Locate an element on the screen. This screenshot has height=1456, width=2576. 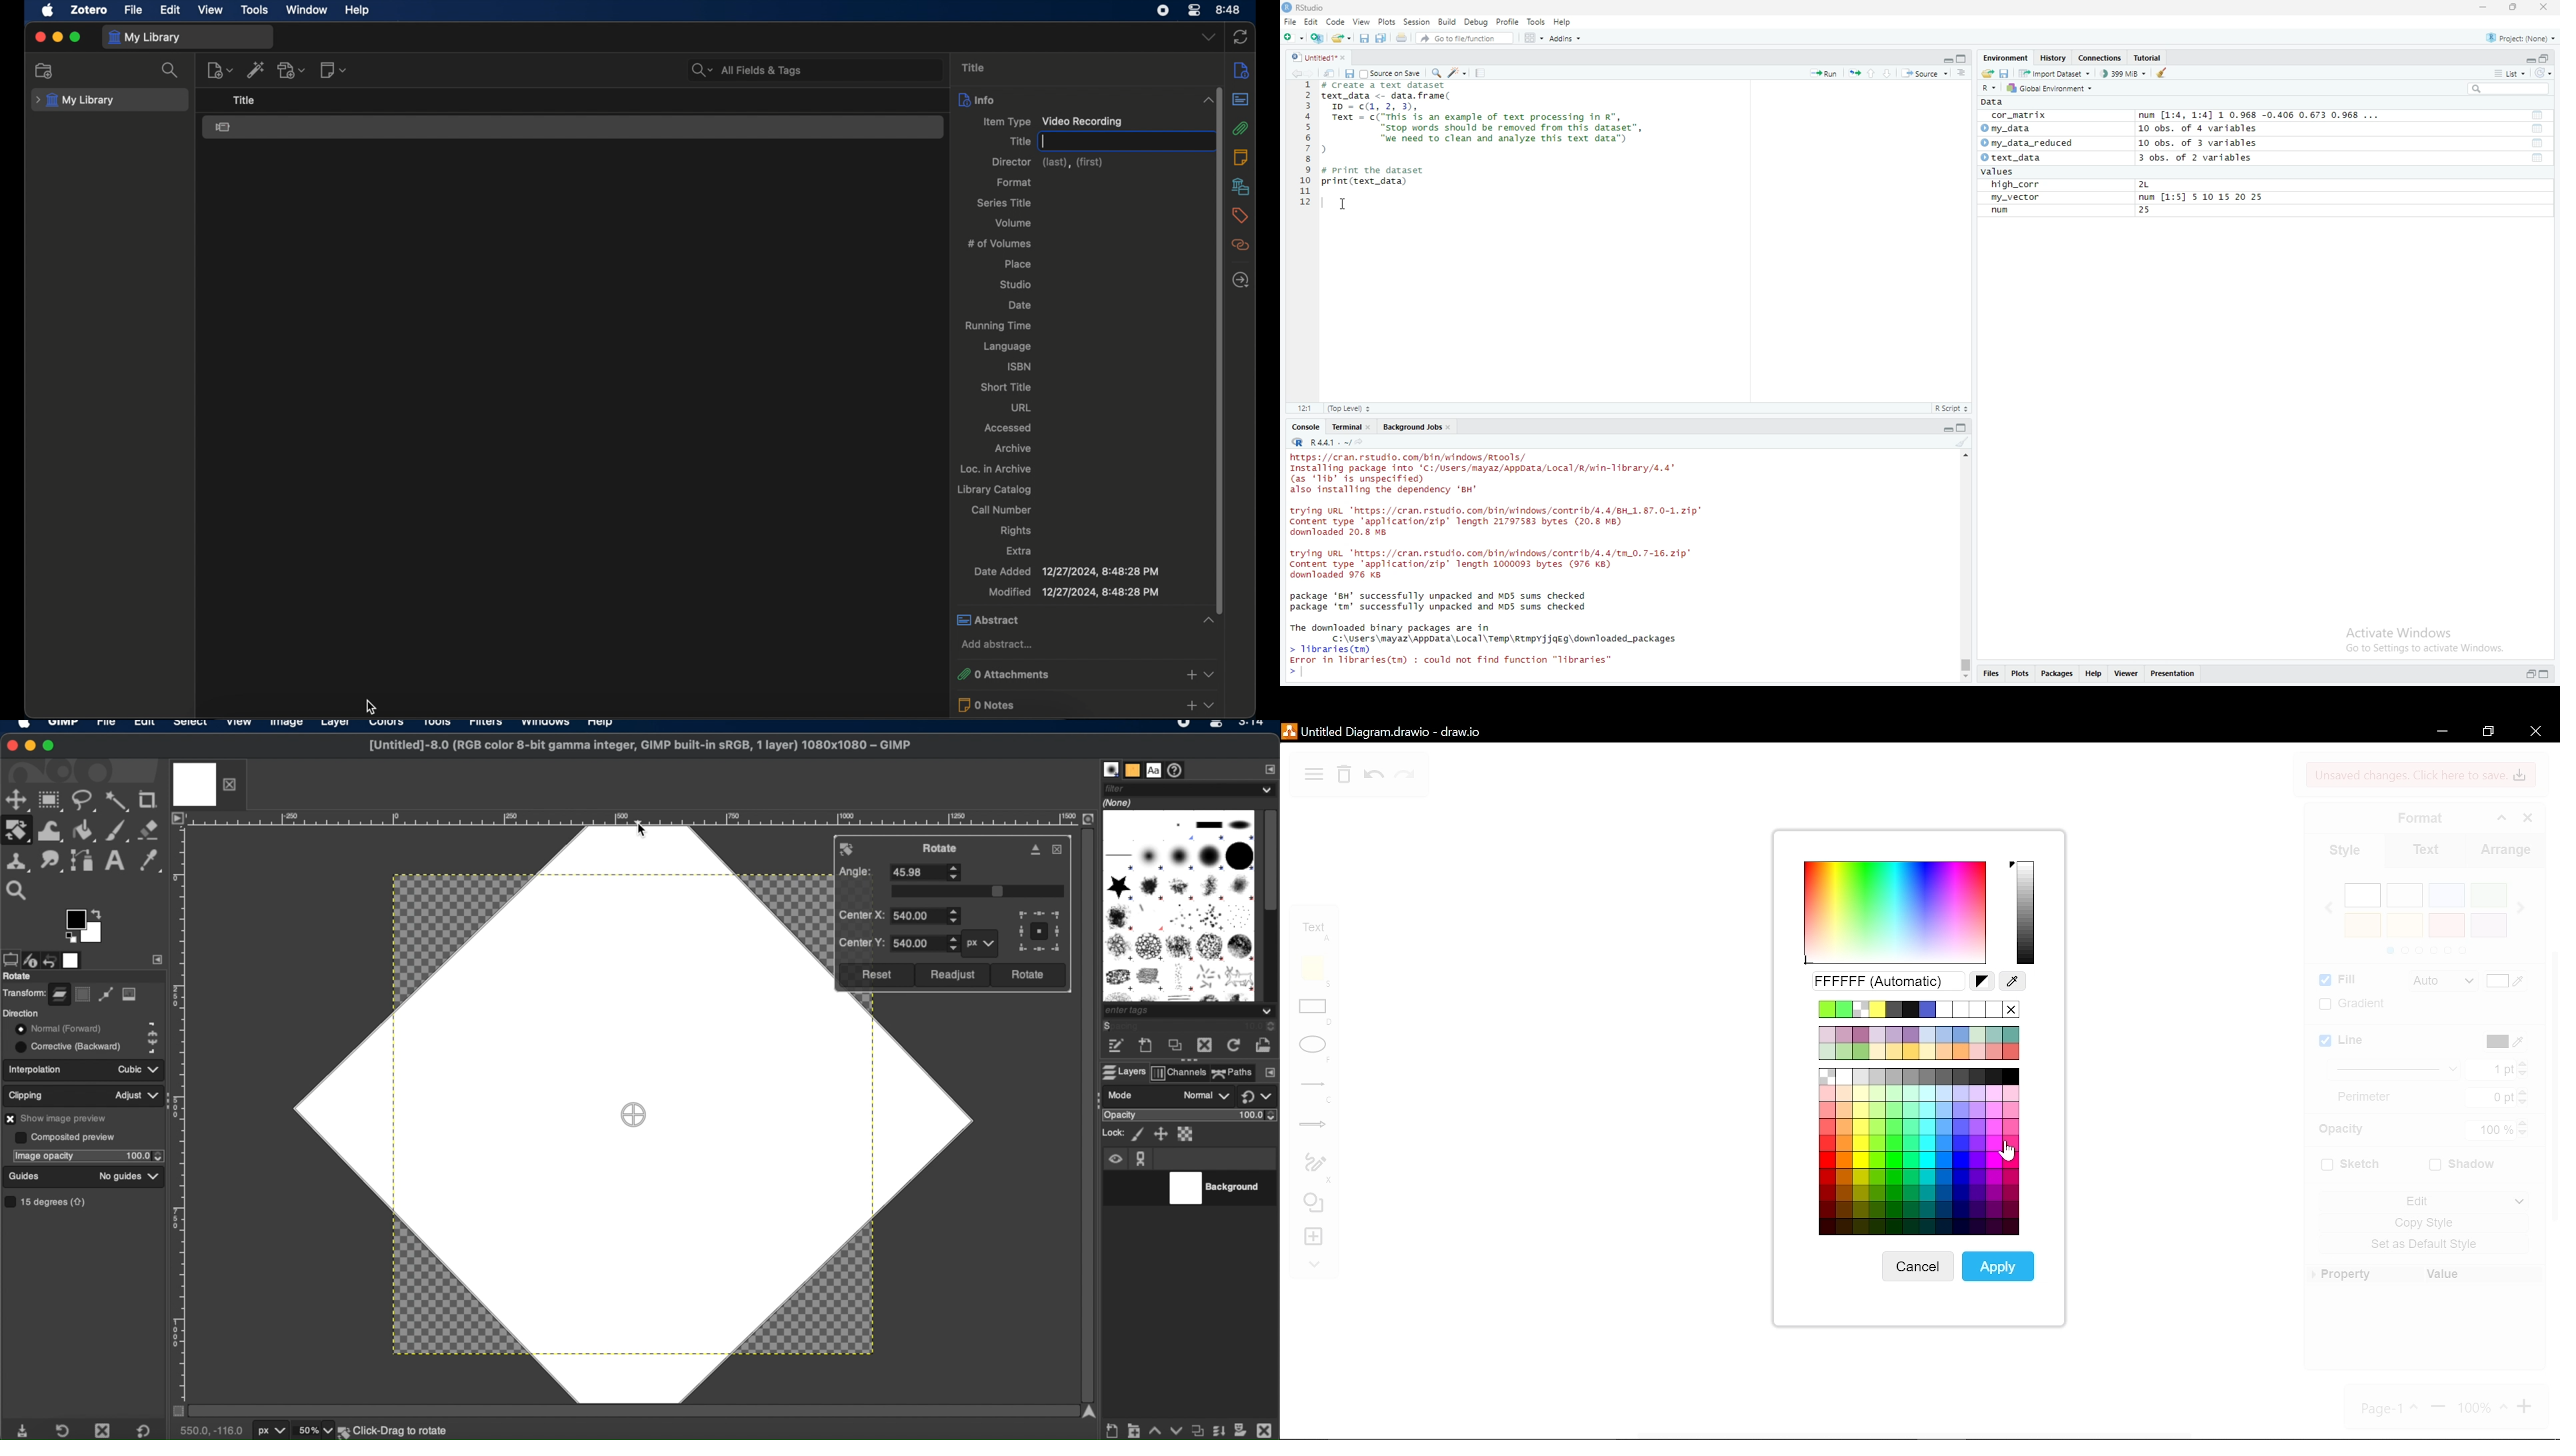
values is located at coordinates (1994, 173).